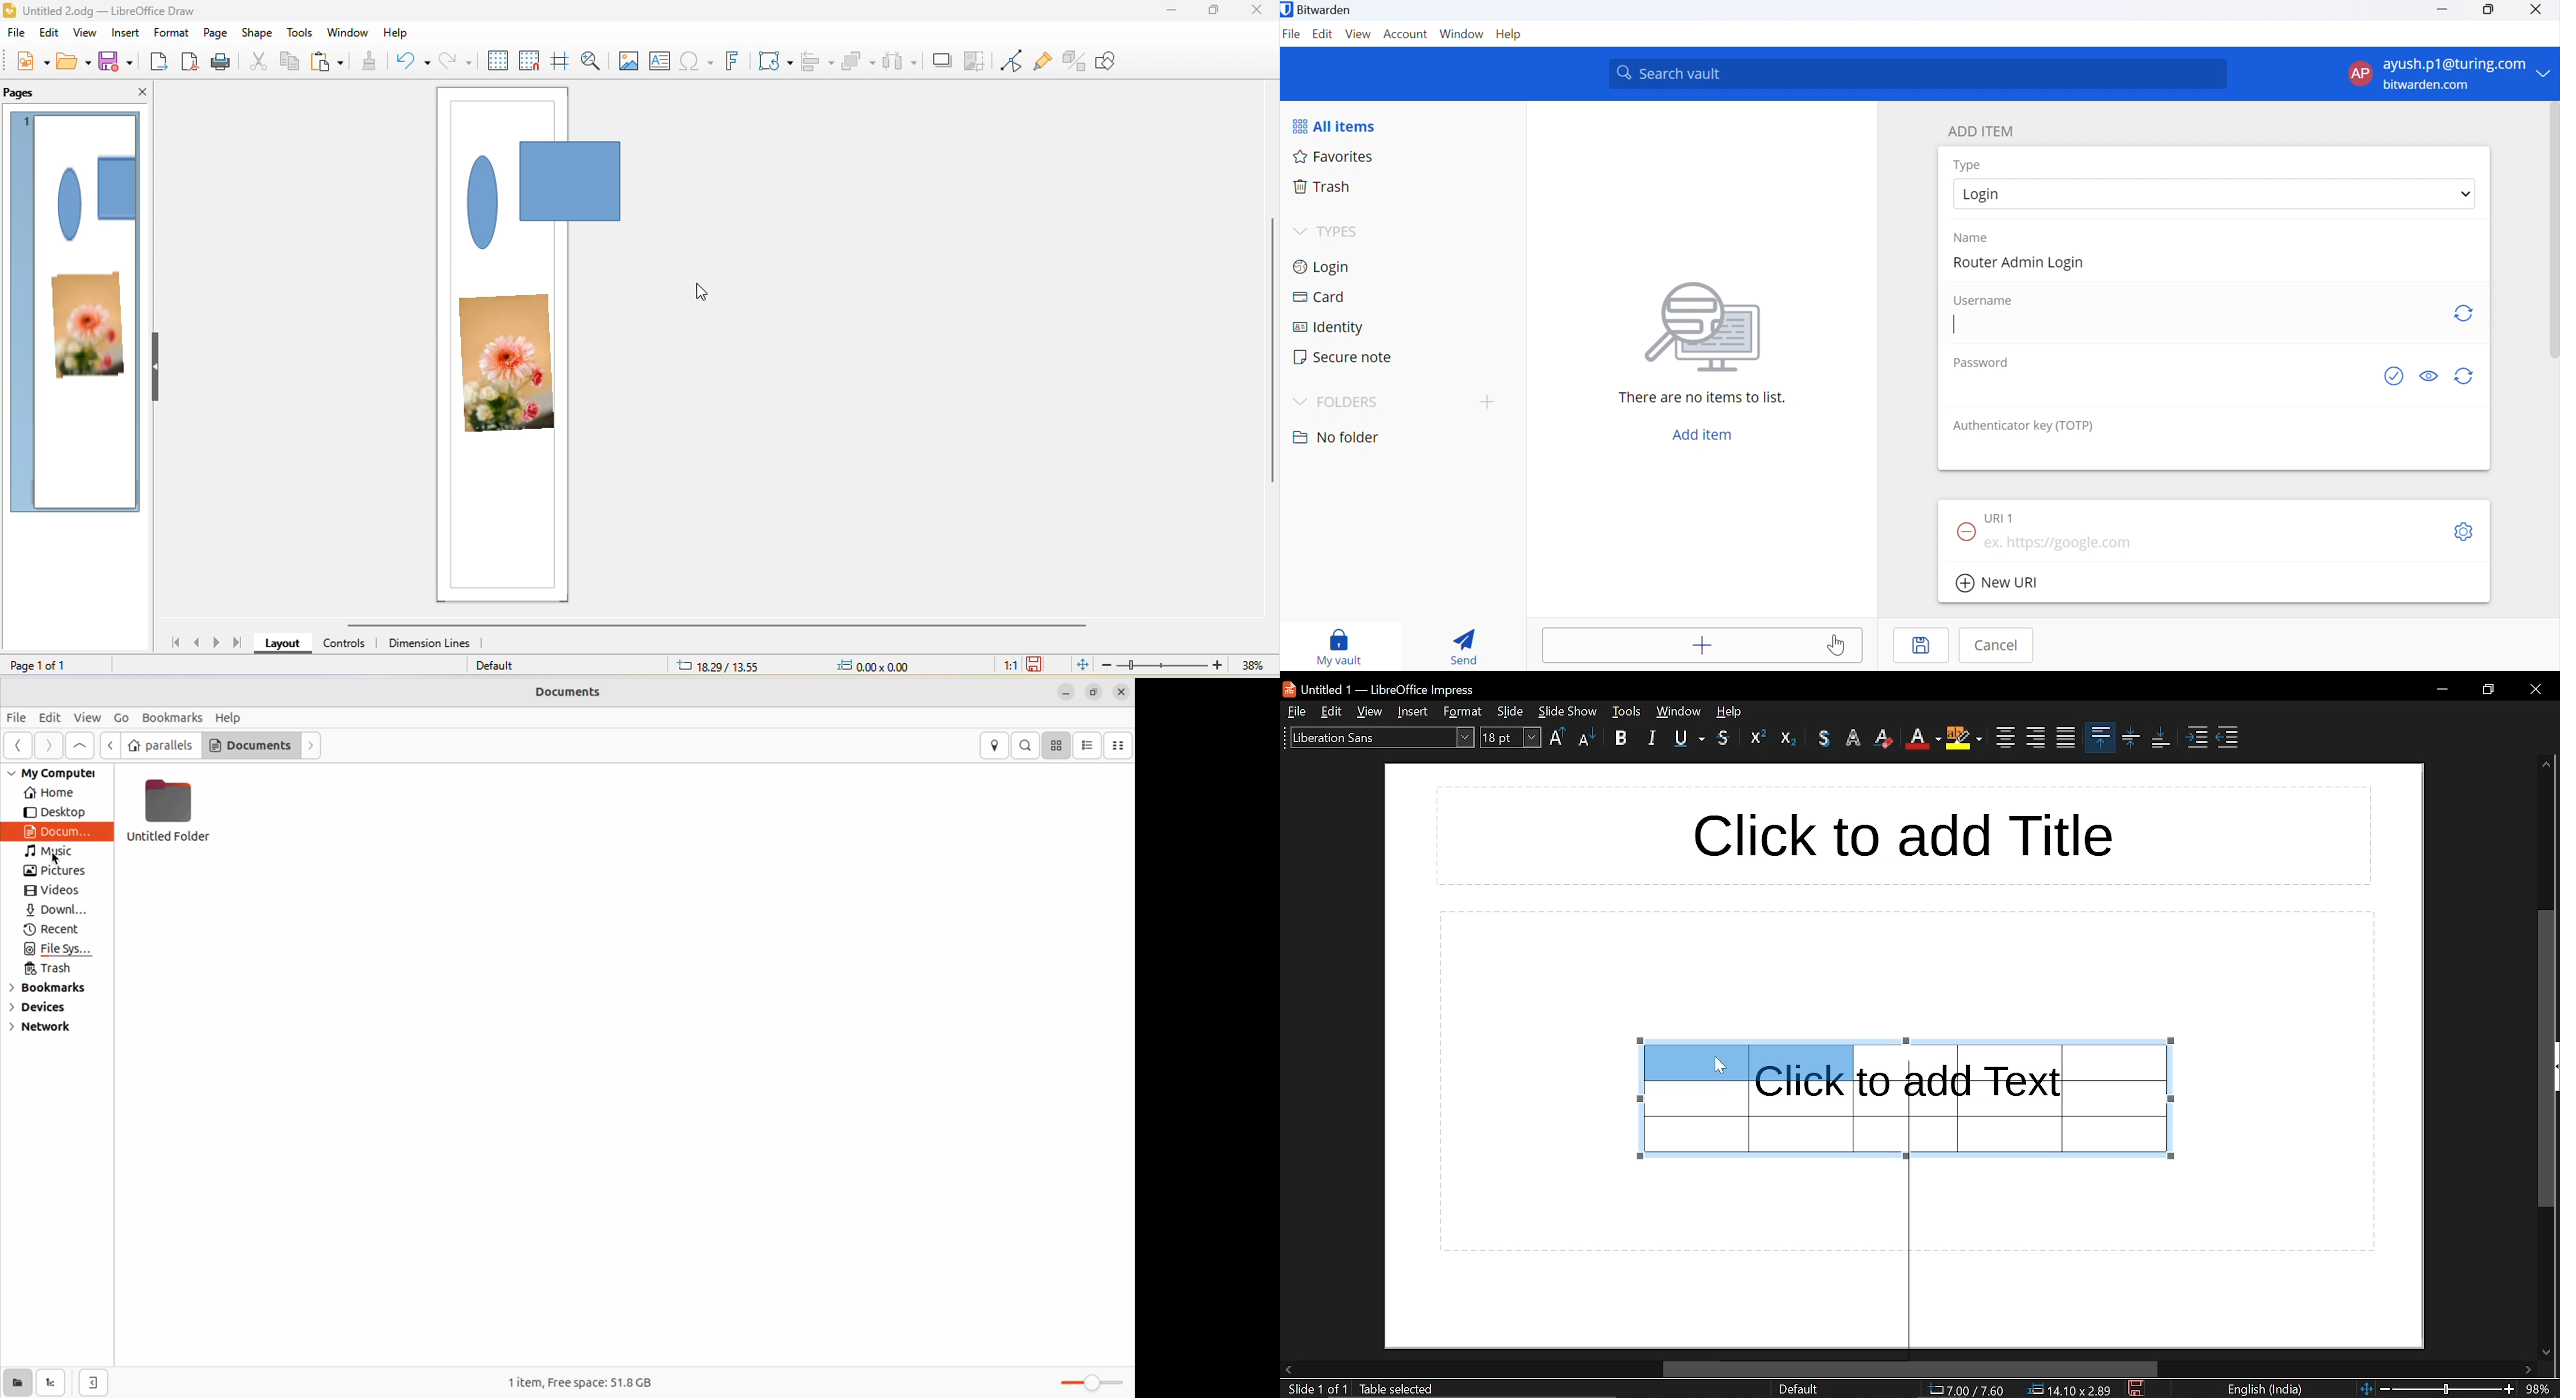 Image resolution: width=2576 pixels, height=1400 pixels. What do you see at coordinates (545, 666) in the screenshot?
I see `default` at bounding box center [545, 666].